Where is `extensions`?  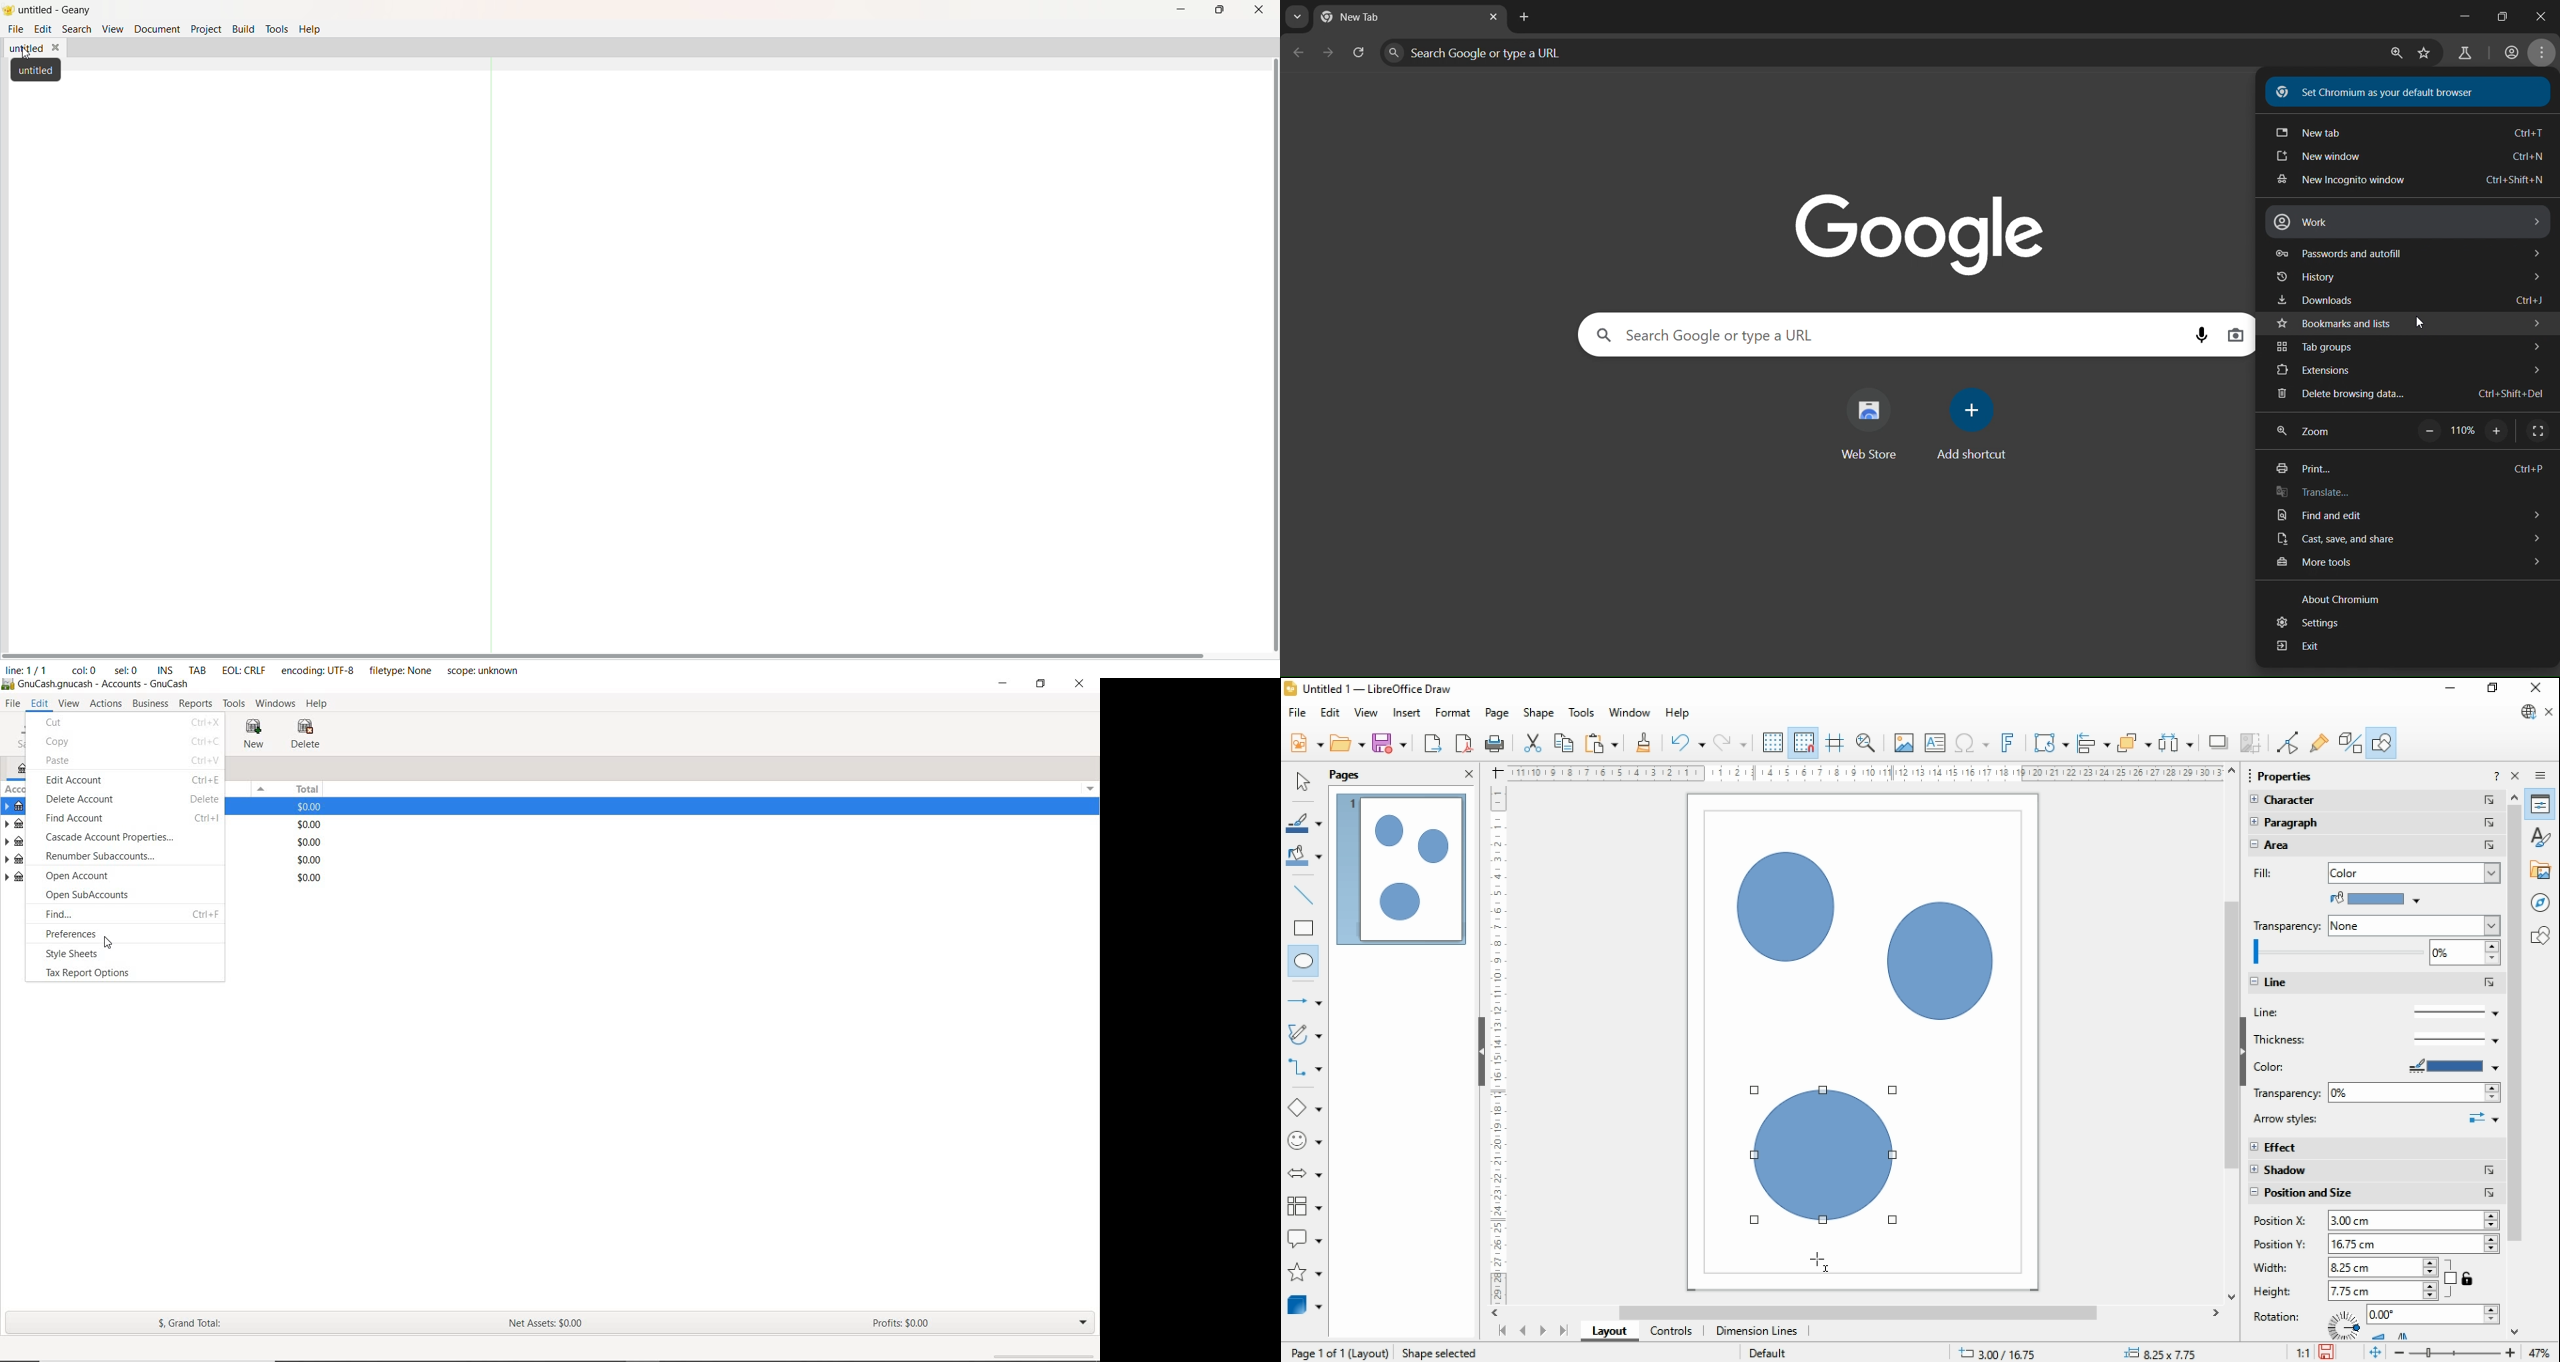 extensions is located at coordinates (2409, 369).